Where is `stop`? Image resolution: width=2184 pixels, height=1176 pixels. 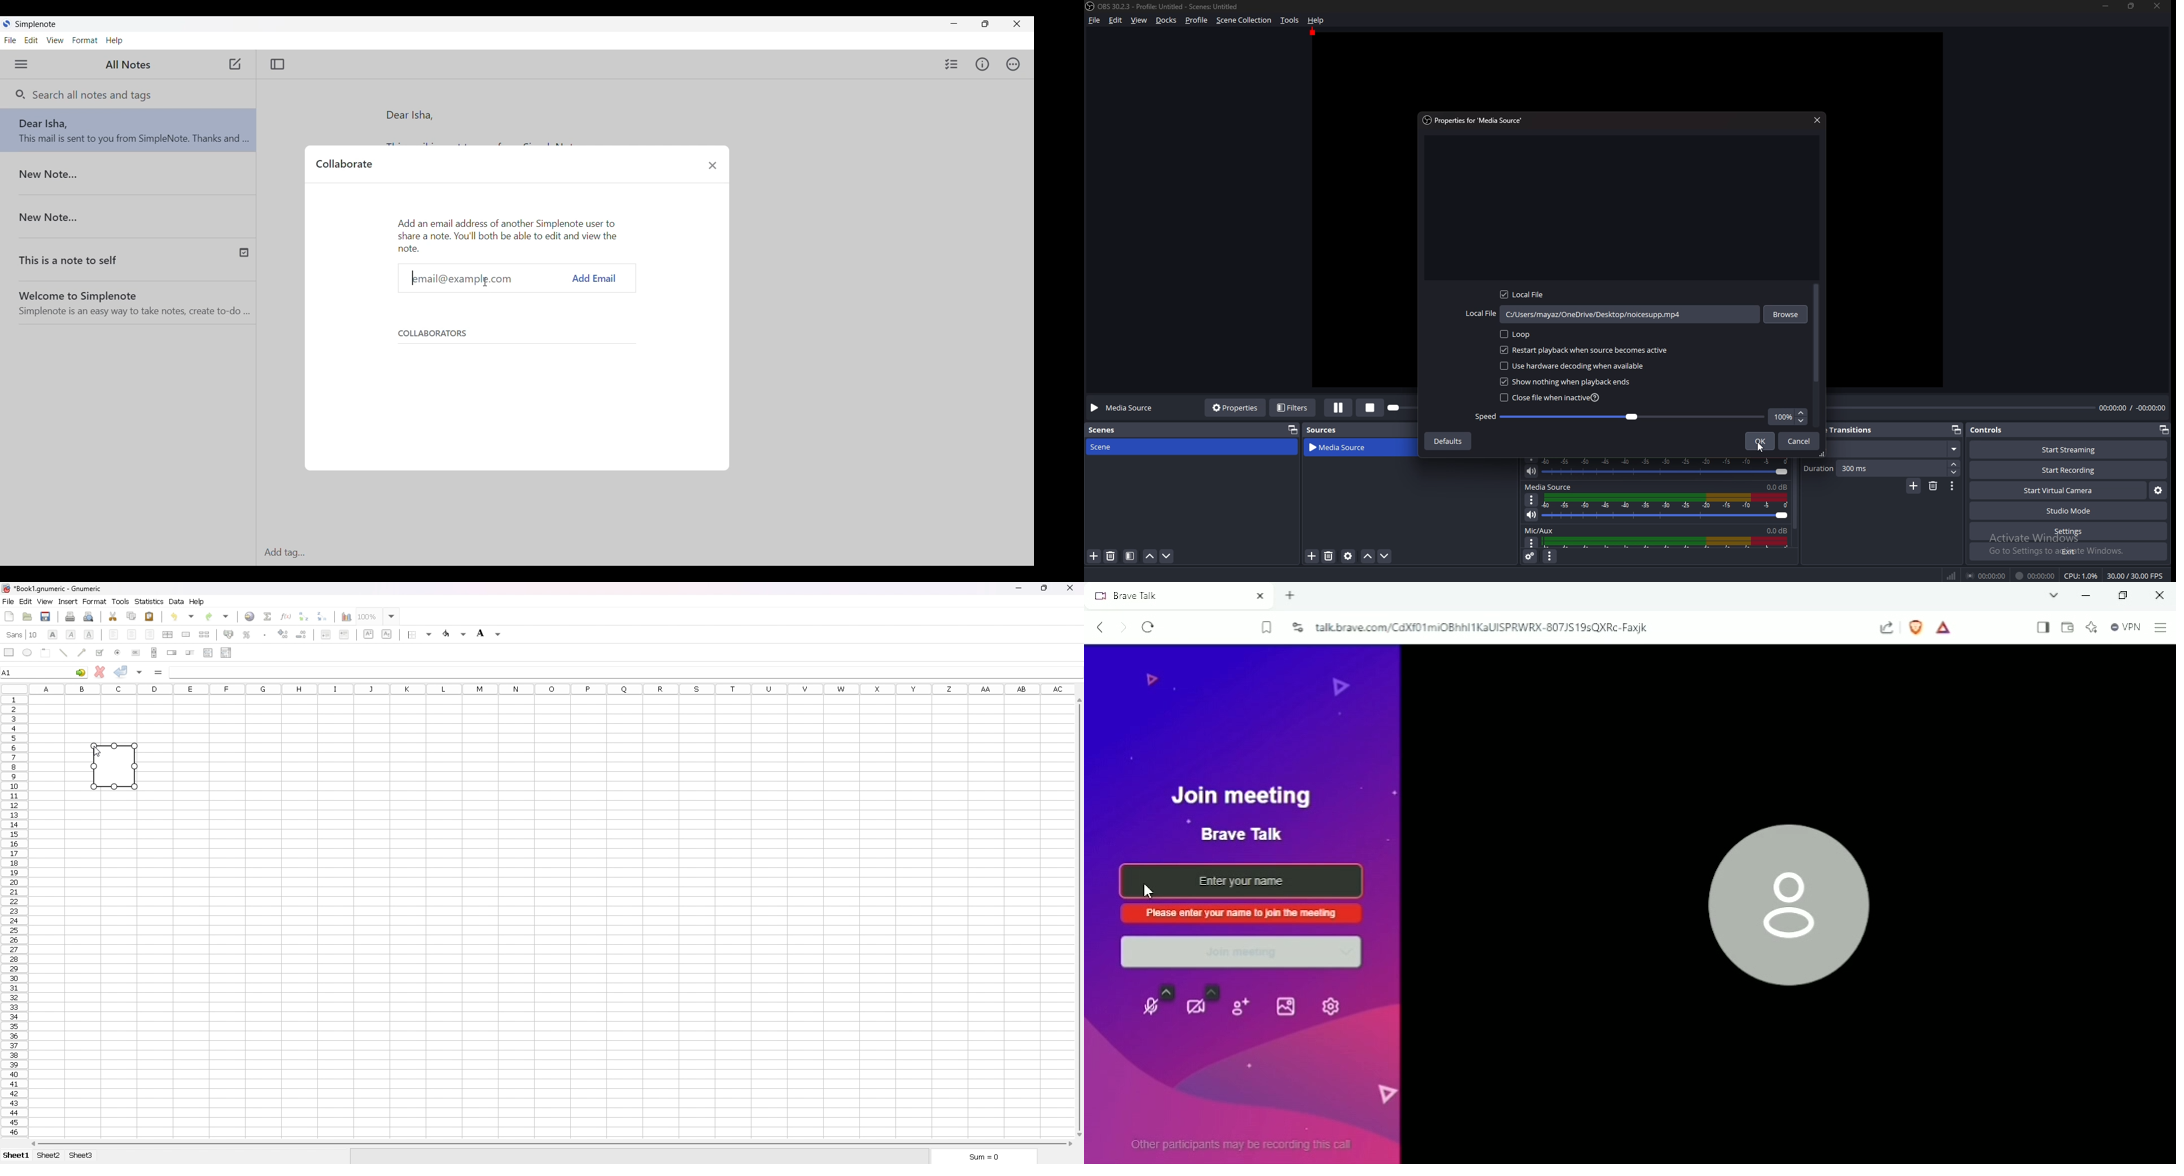 stop is located at coordinates (1373, 406).